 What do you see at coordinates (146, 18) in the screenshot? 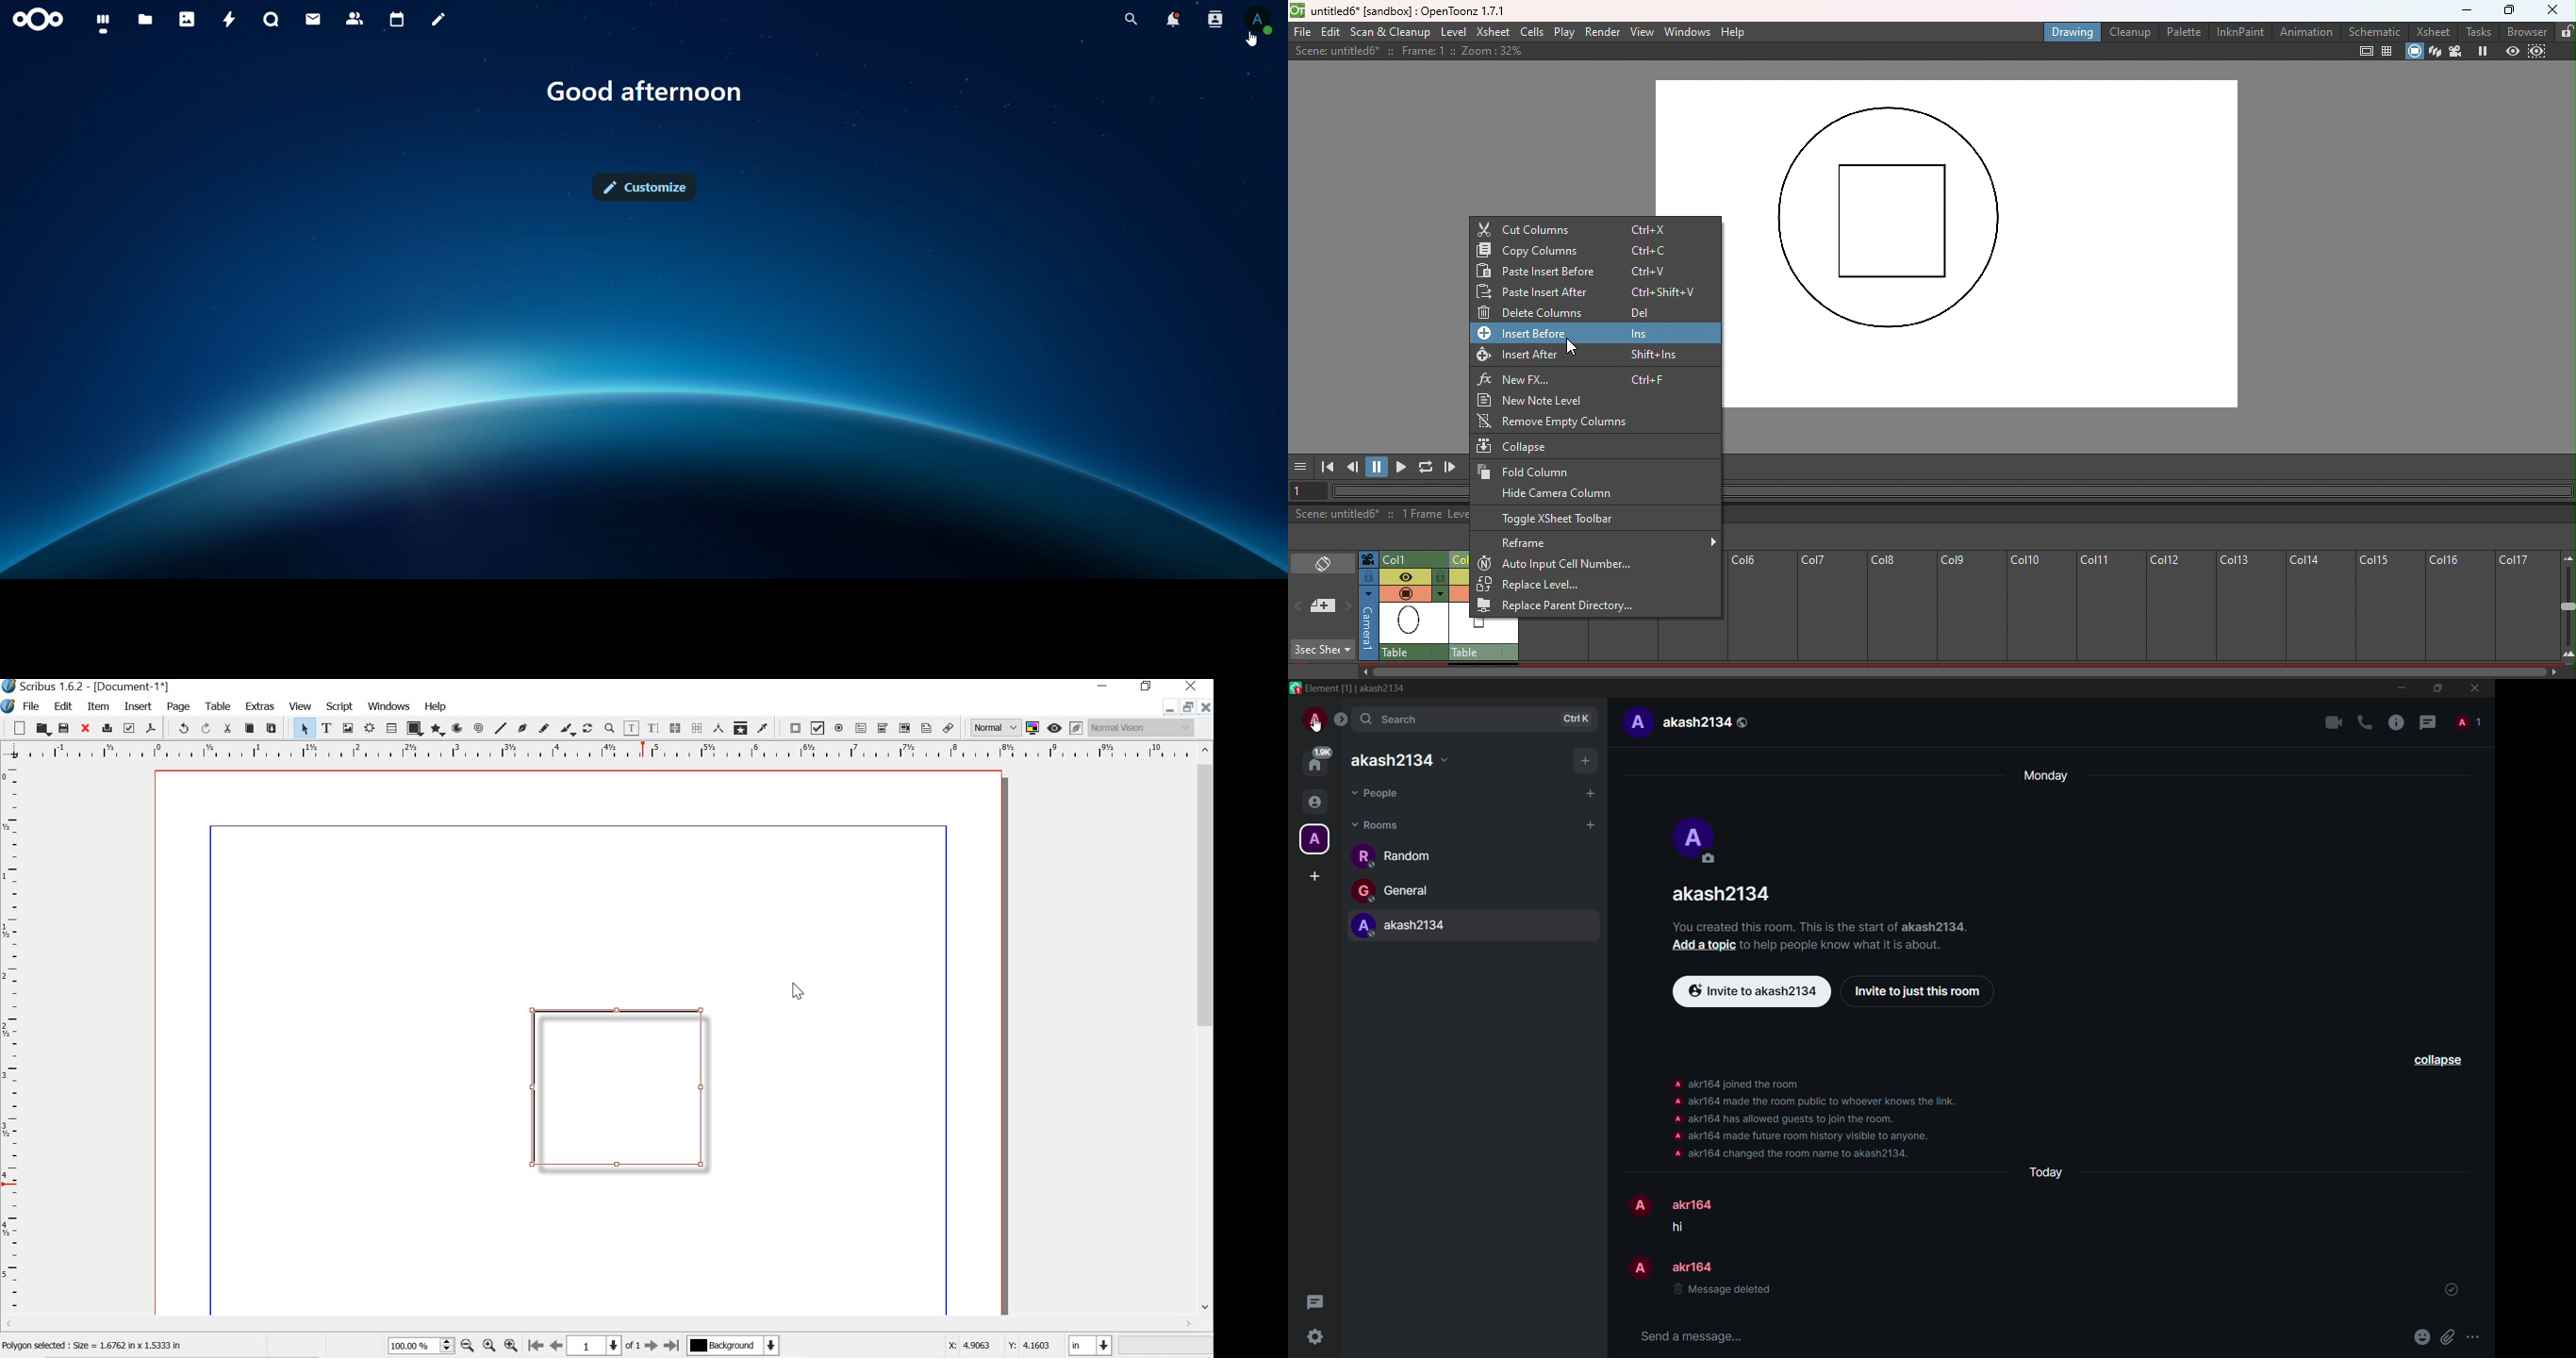
I see `files` at bounding box center [146, 18].